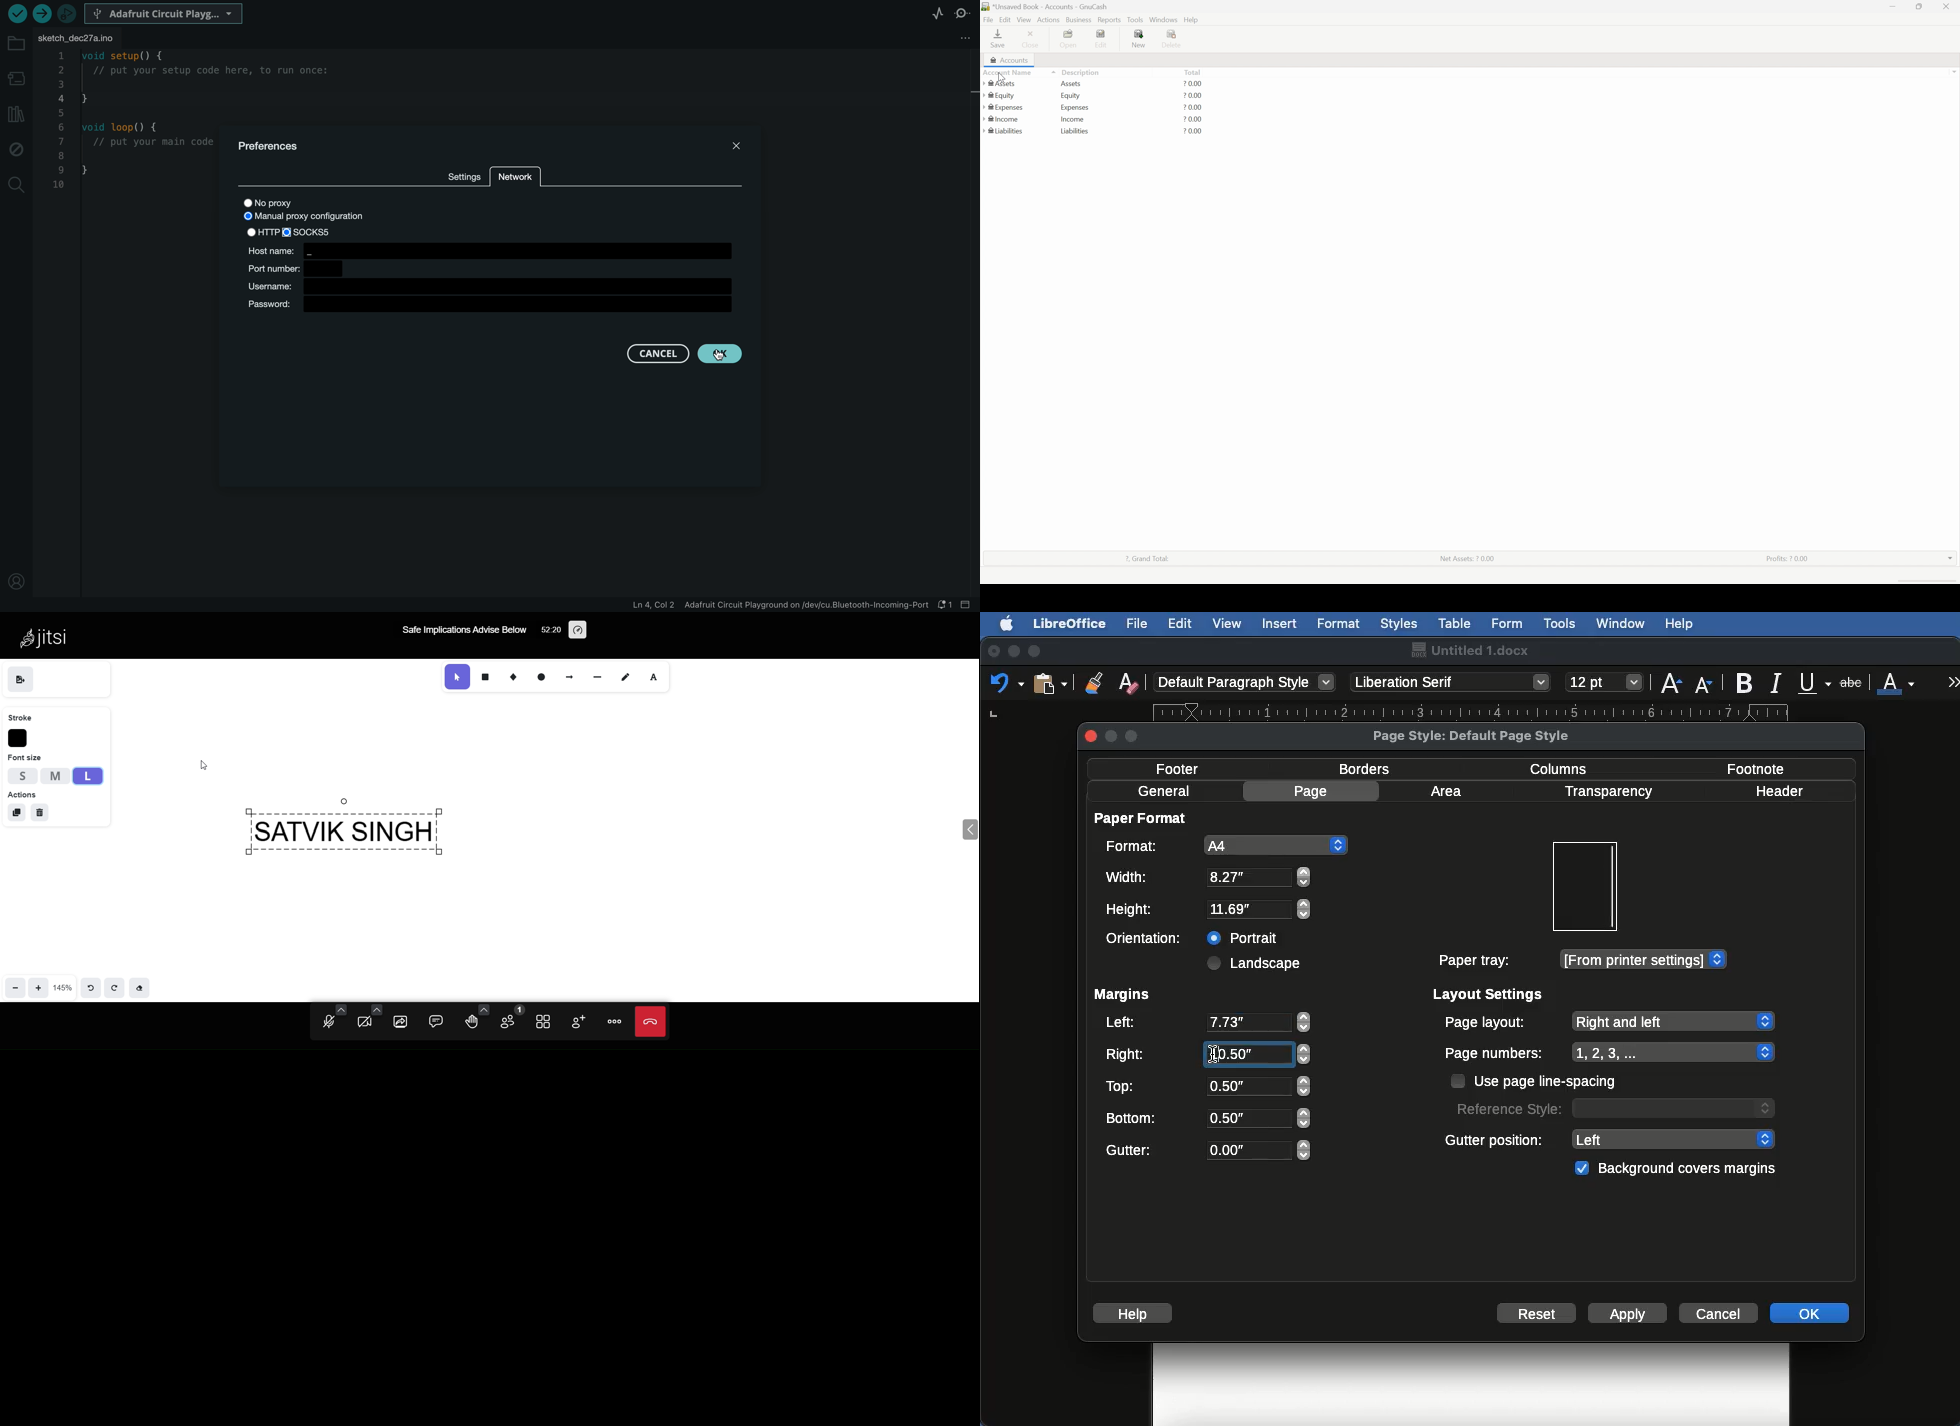 The image size is (1960, 1428). Describe the element at coordinates (1786, 559) in the screenshot. I see `Profits: ? 0.00` at that location.